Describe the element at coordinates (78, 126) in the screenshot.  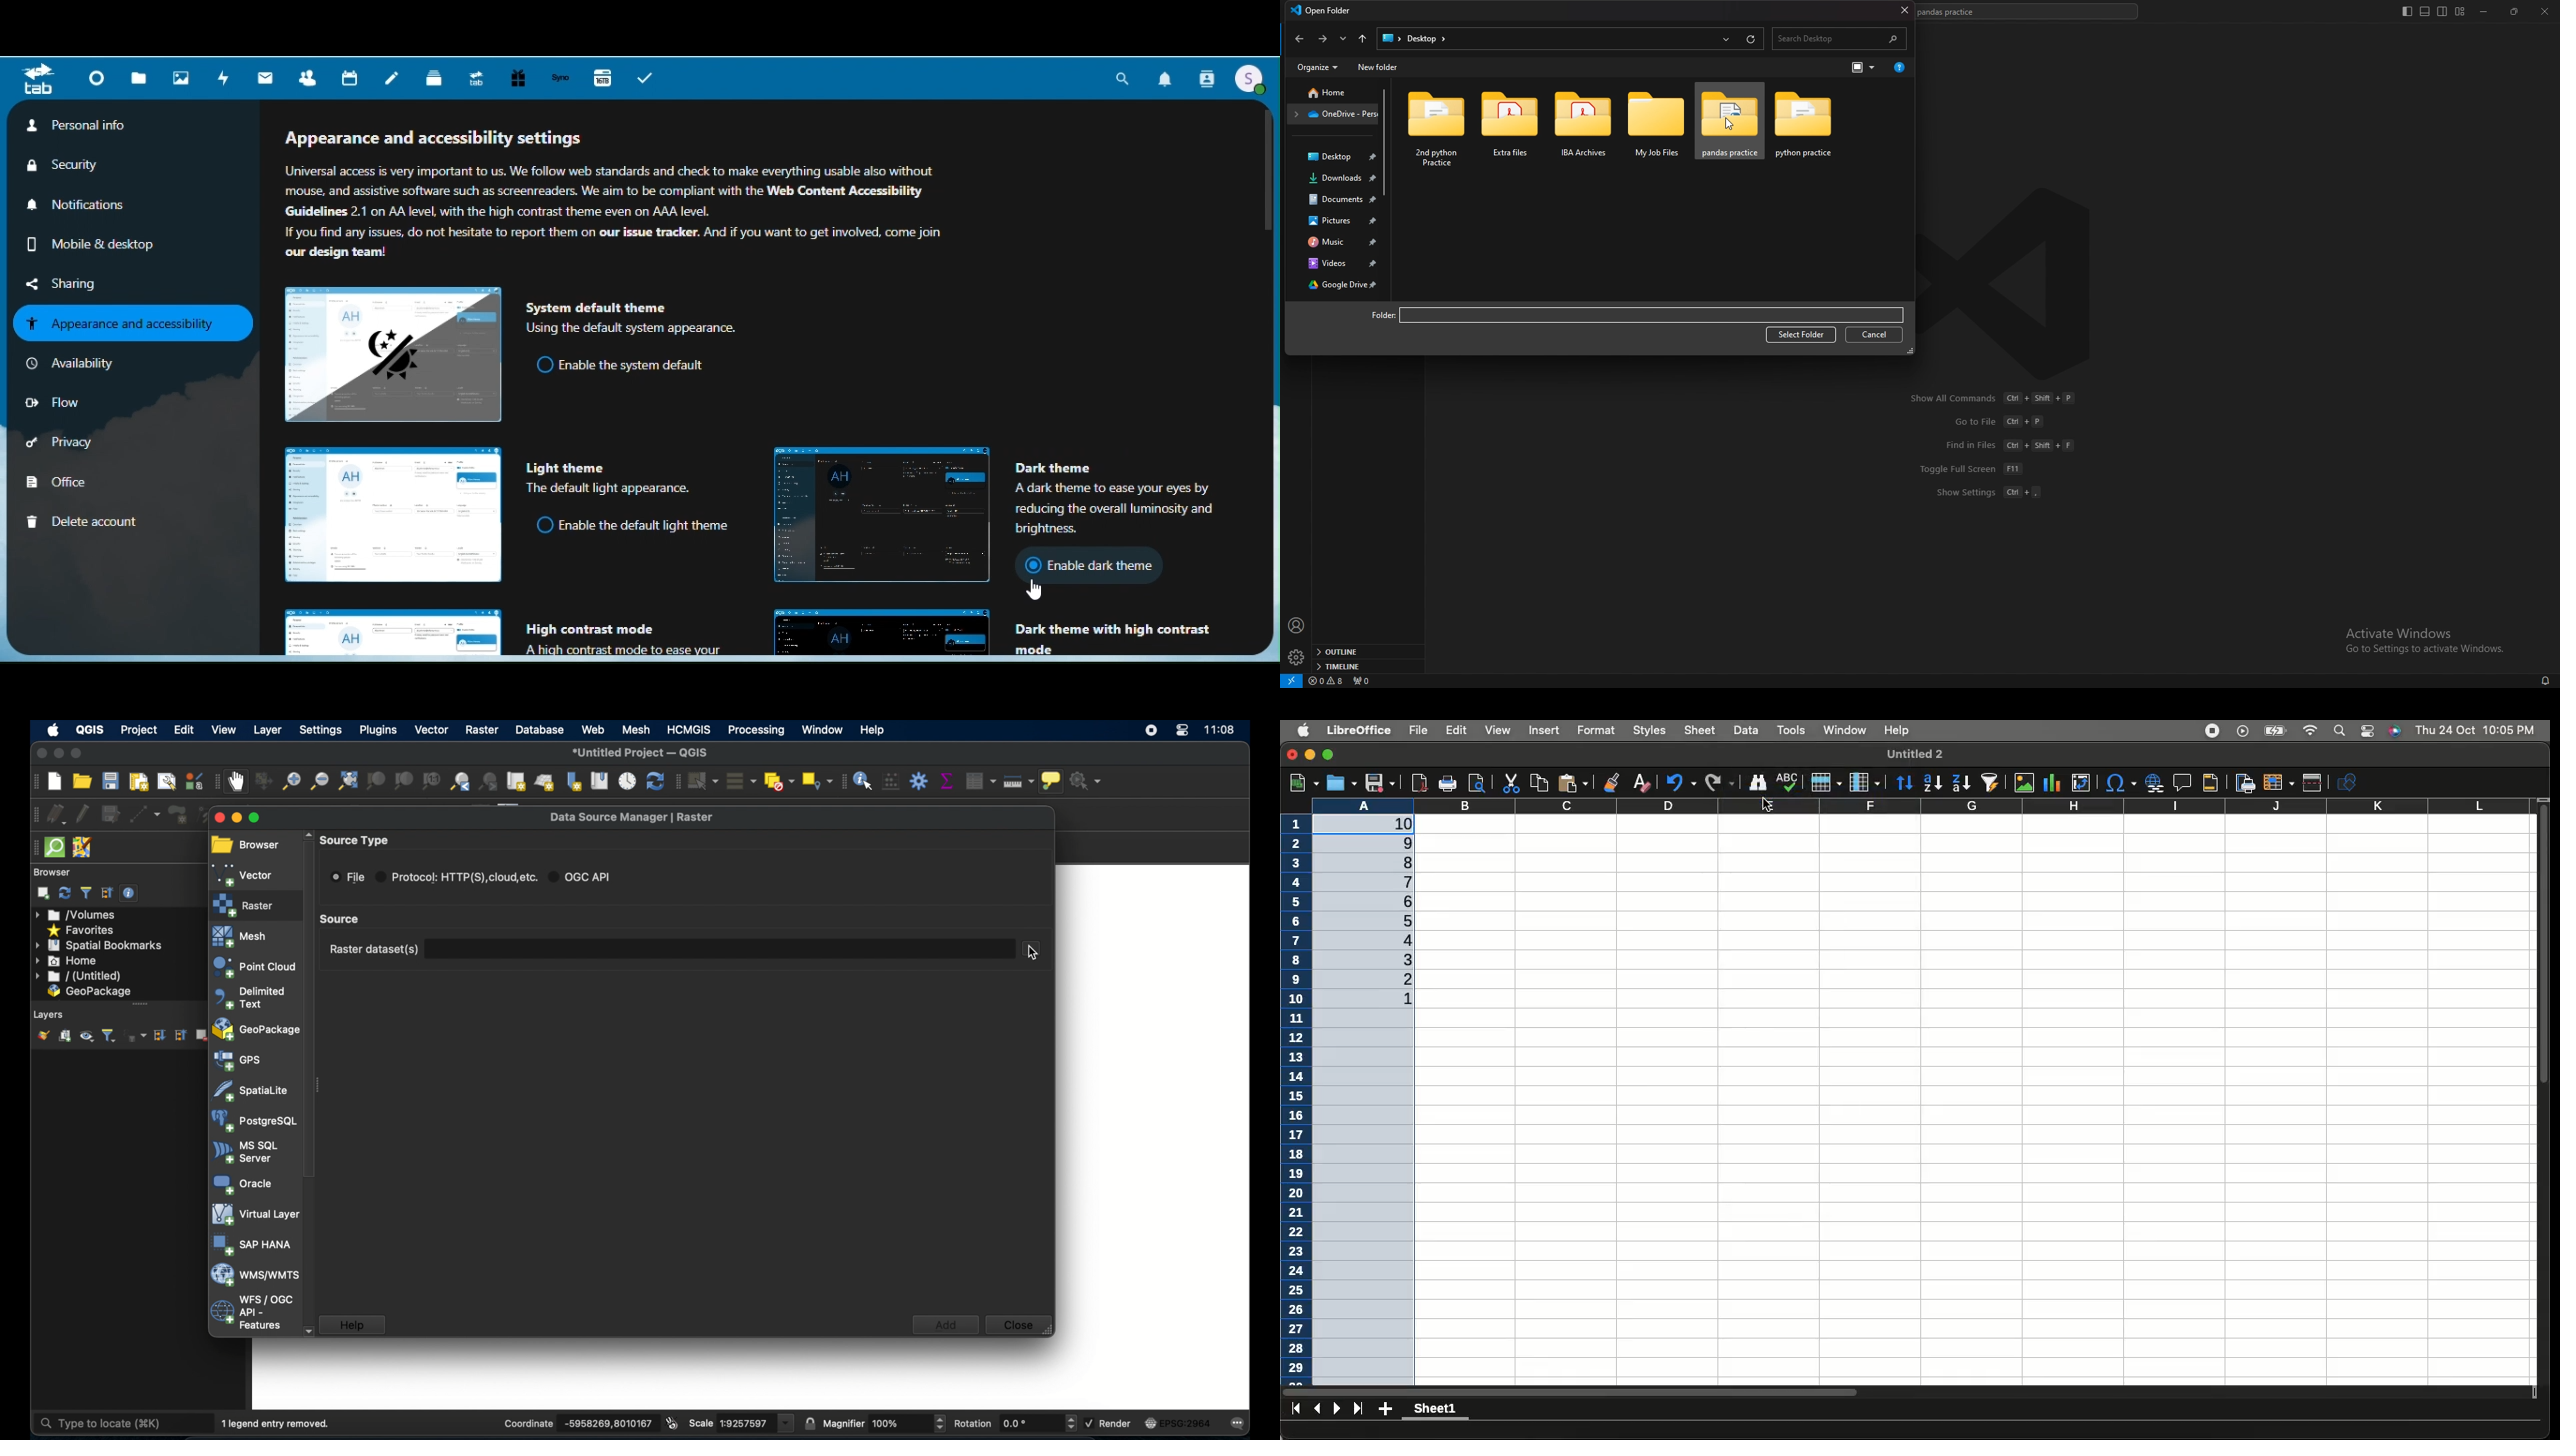
I see `Personal info` at that location.